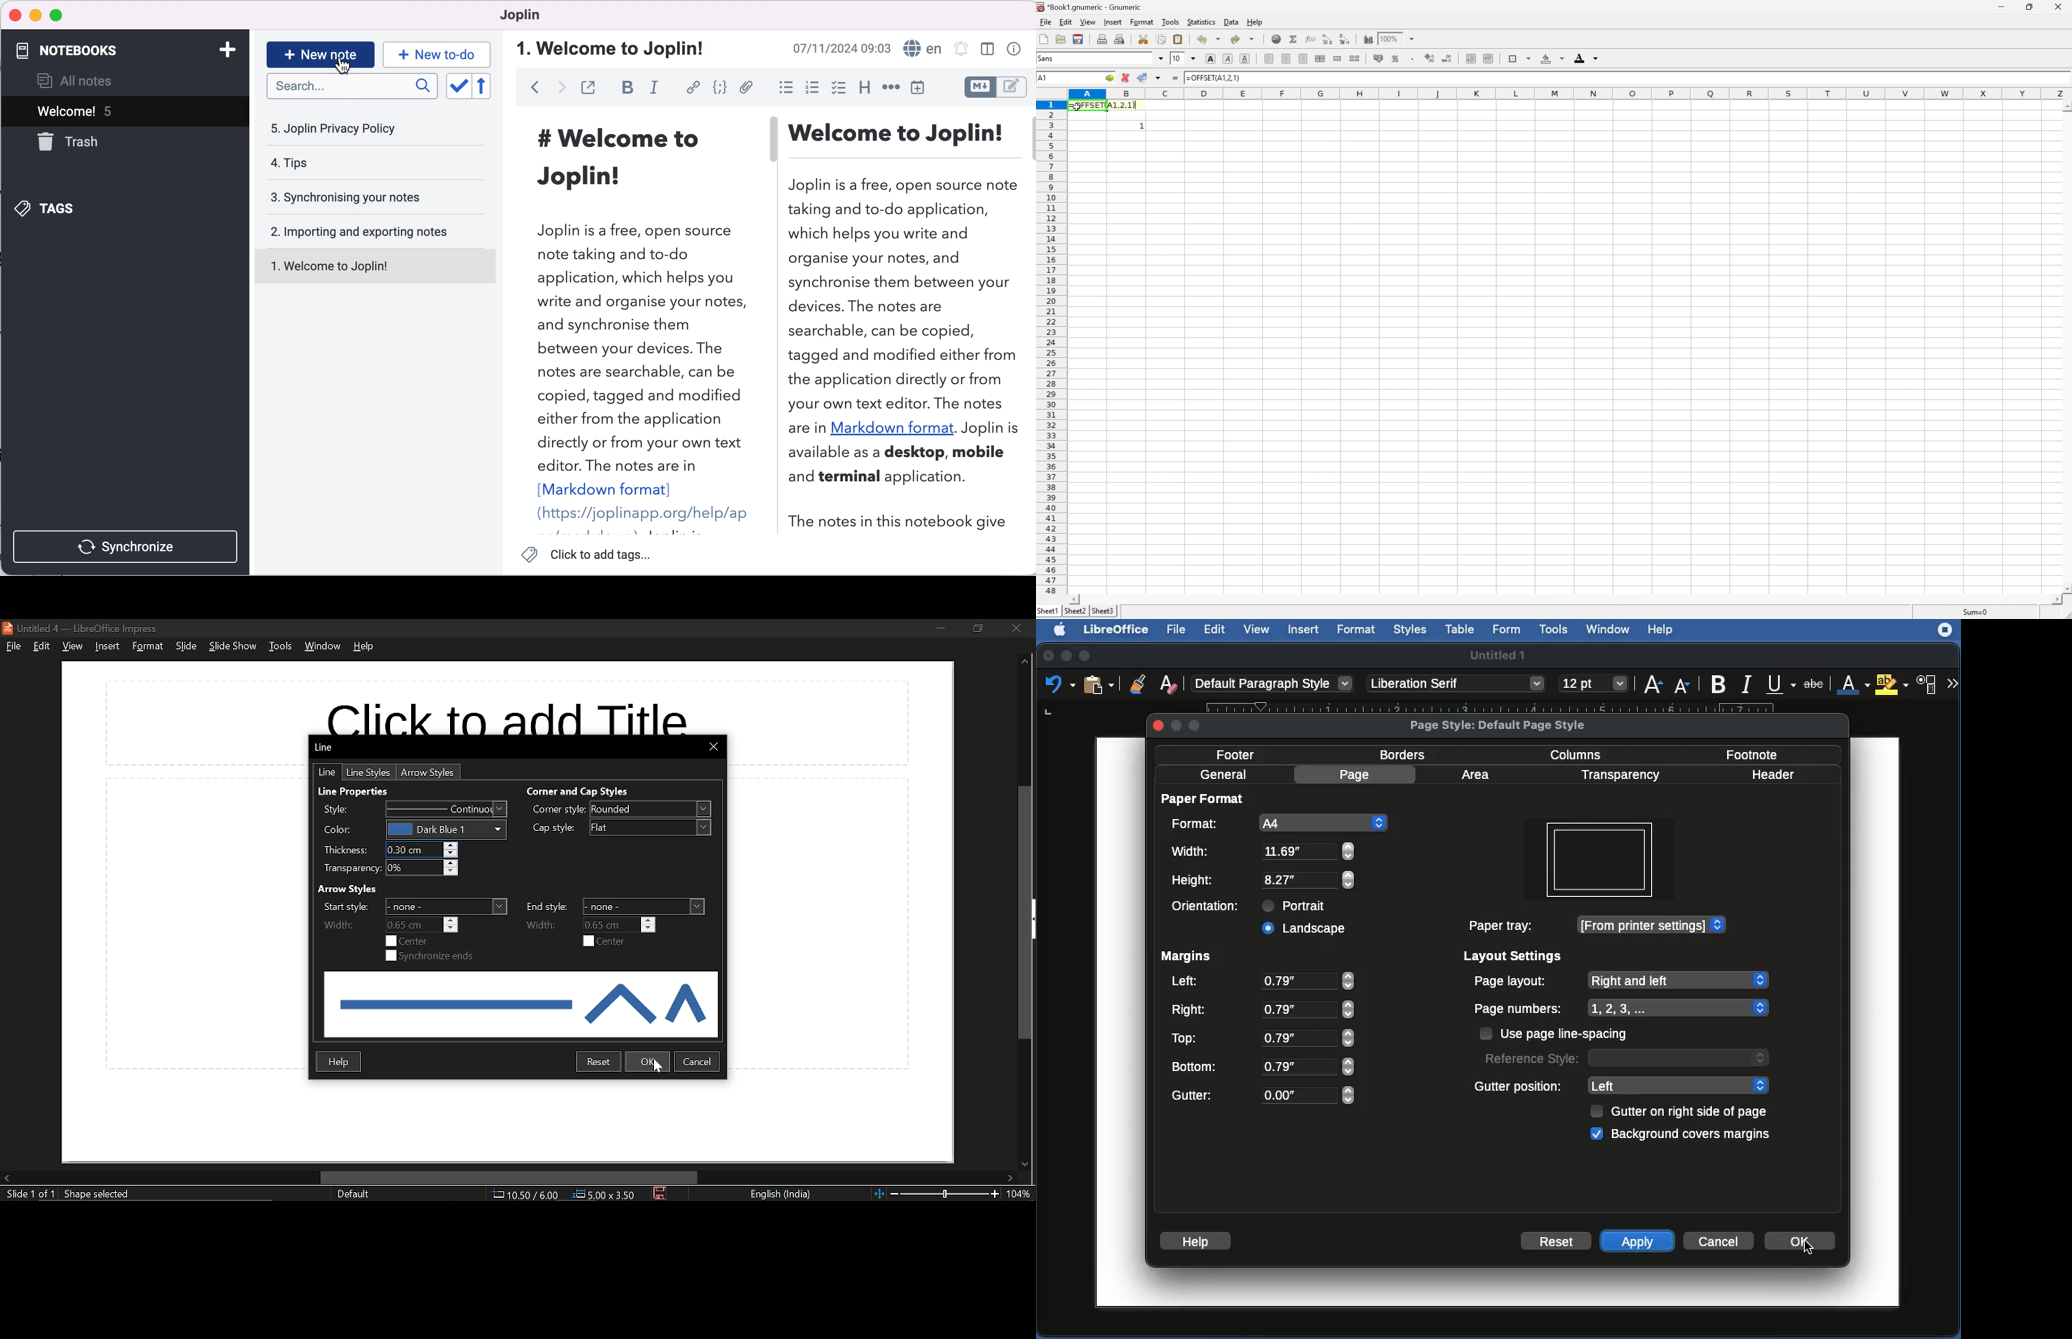 This screenshot has width=2072, height=1344. What do you see at coordinates (520, 1004) in the screenshot?
I see `preview` at bounding box center [520, 1004].